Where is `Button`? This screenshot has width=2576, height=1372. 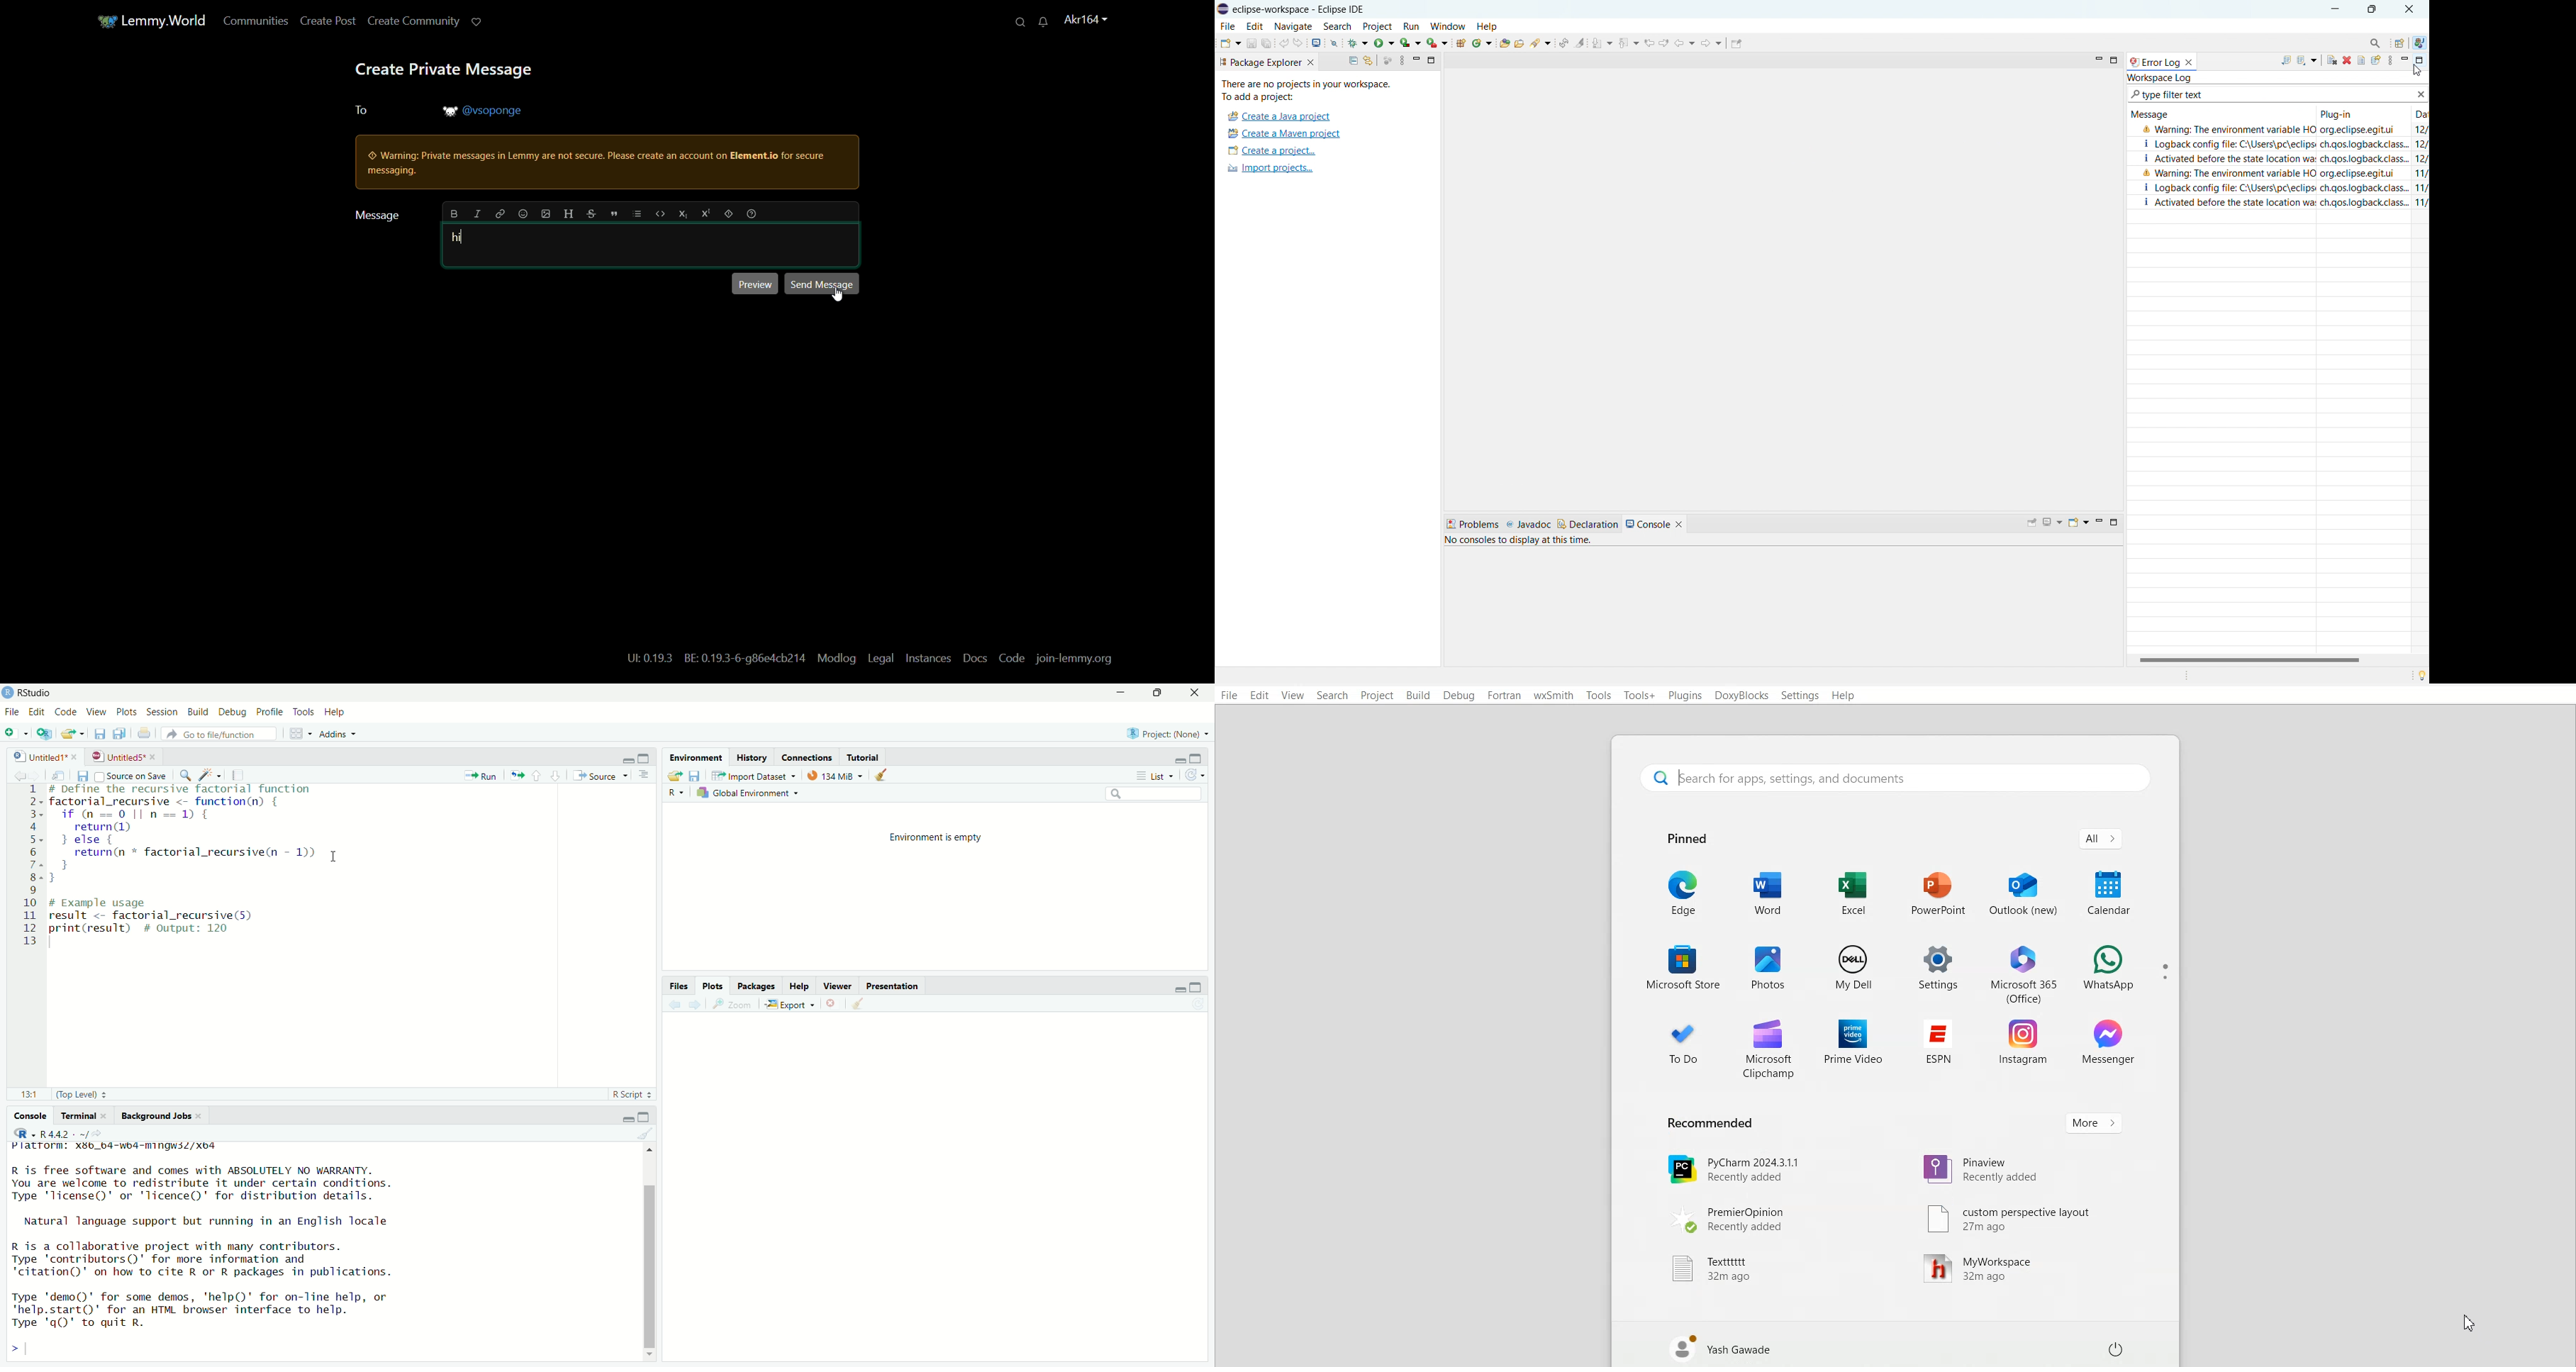
Button is located at coordinates (834, 1002).